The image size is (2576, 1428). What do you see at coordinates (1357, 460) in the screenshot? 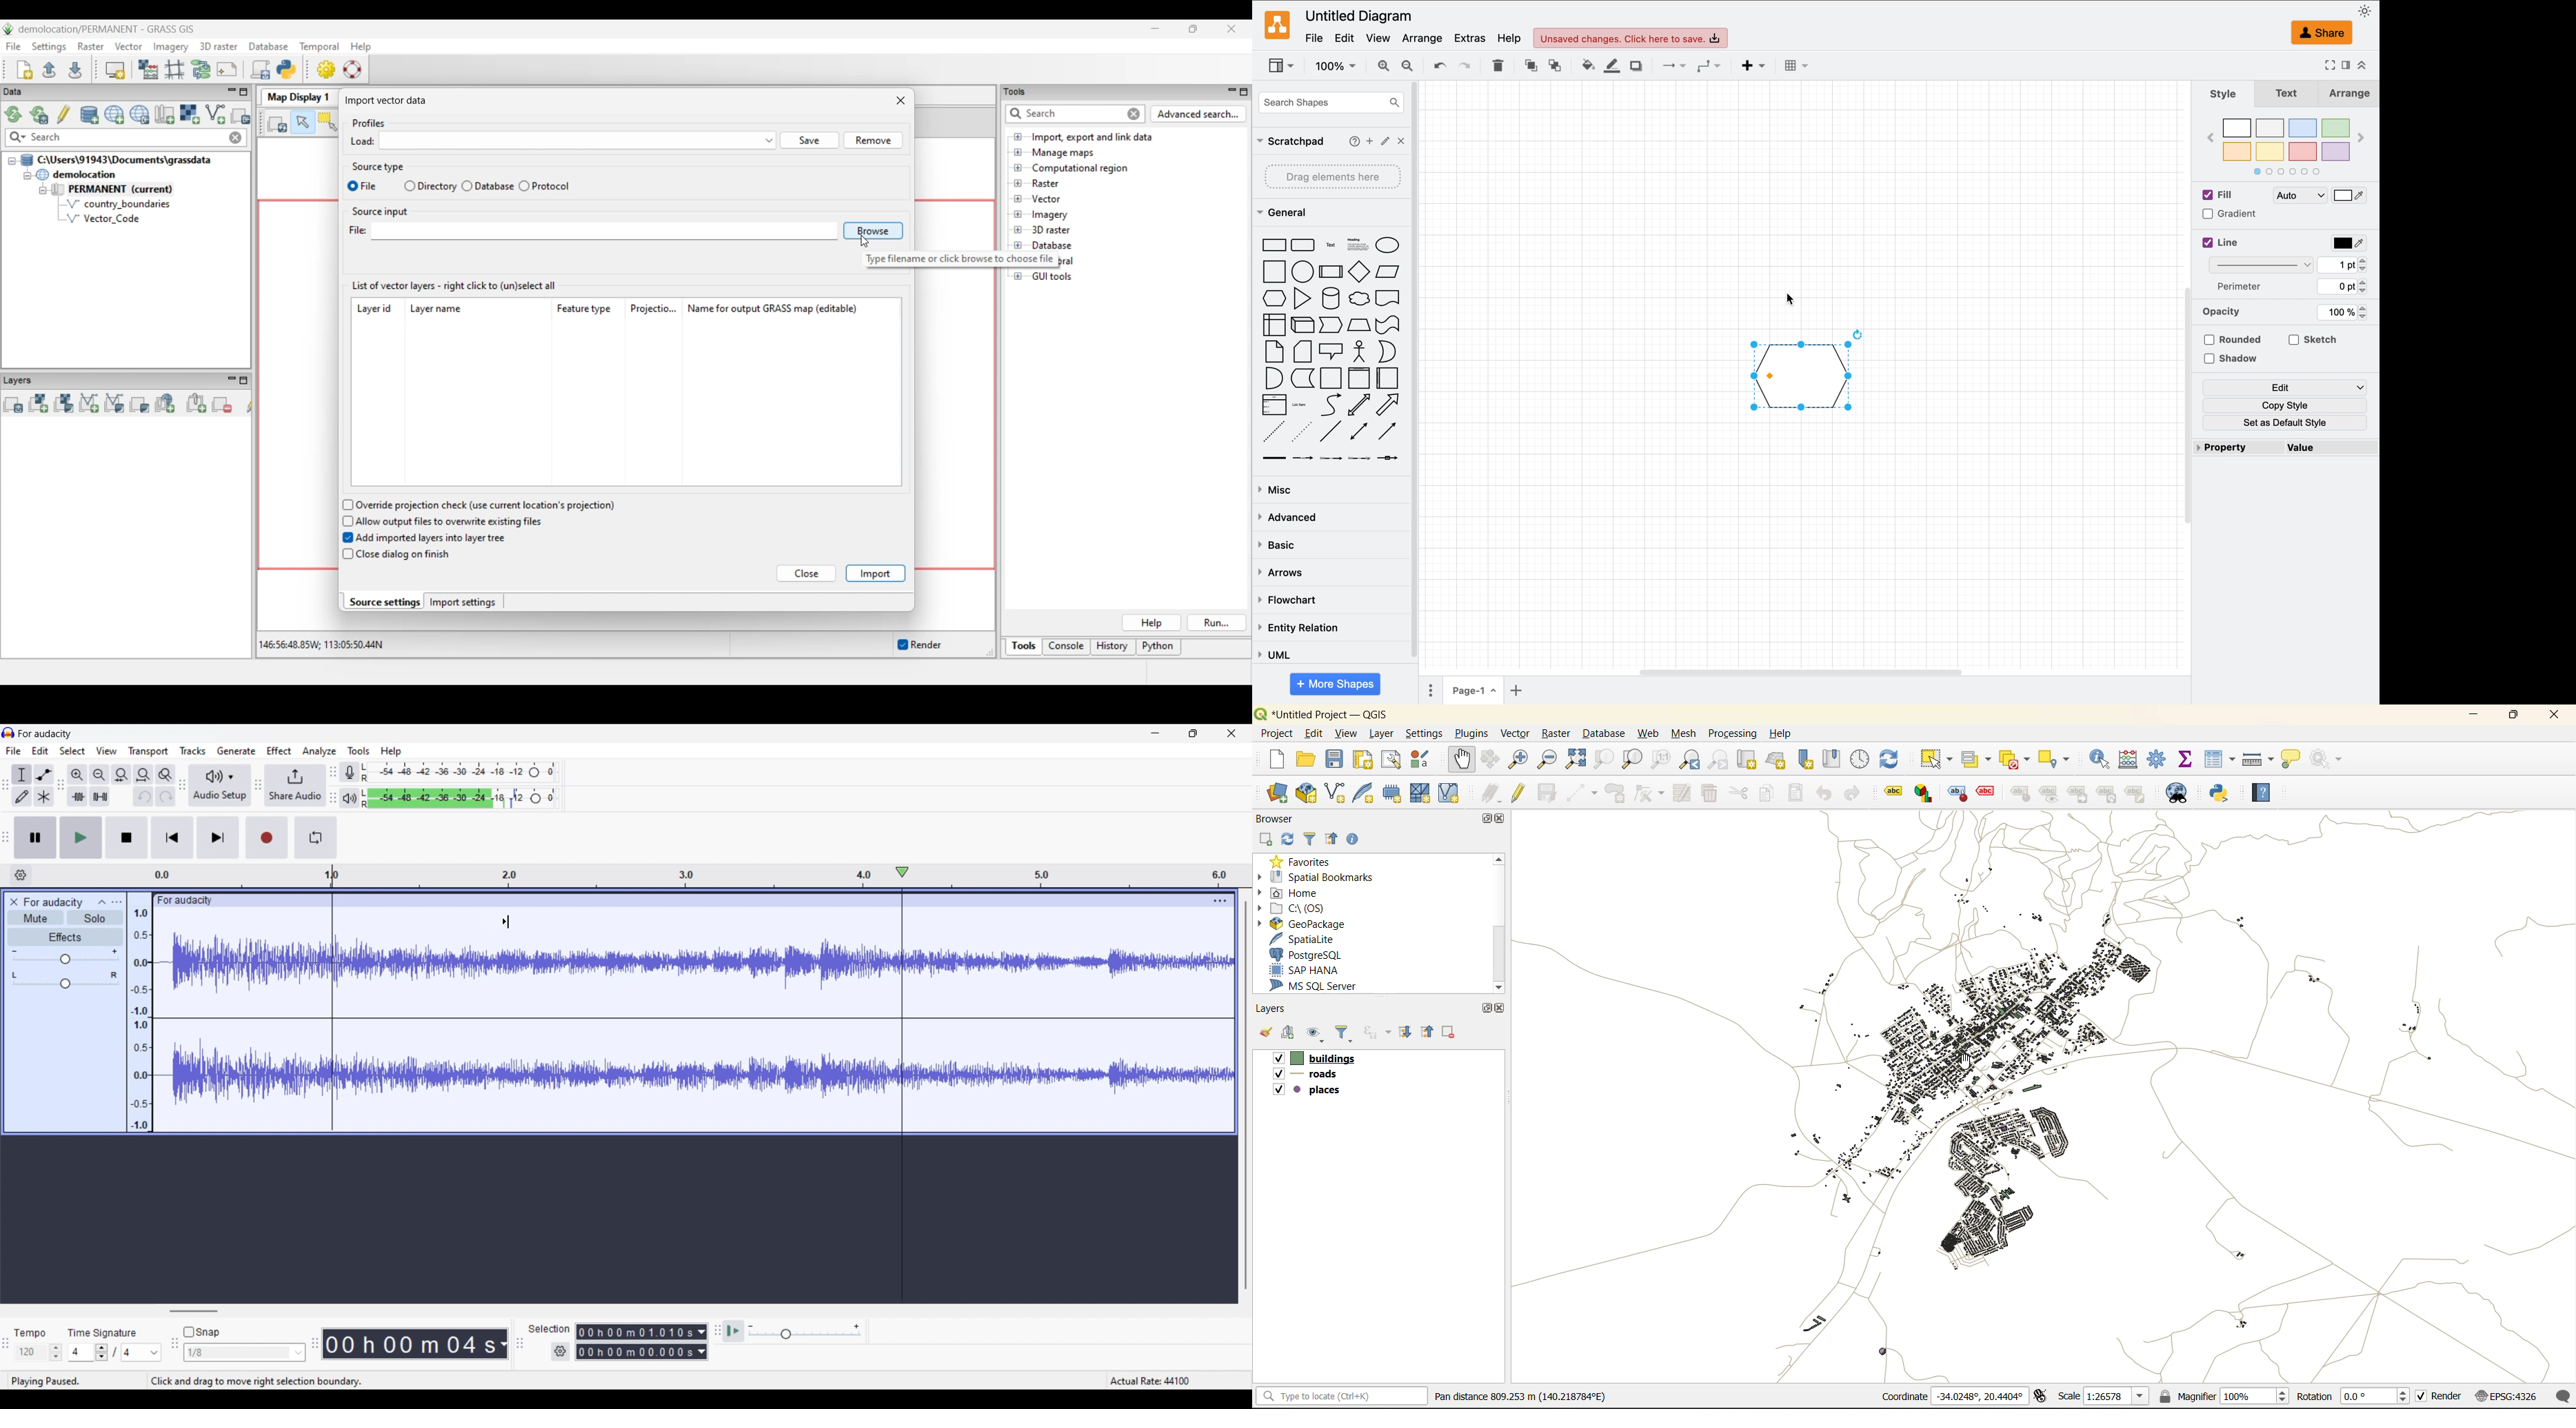
I see `connector with 3 labels` at bounding box center [1357, 460].